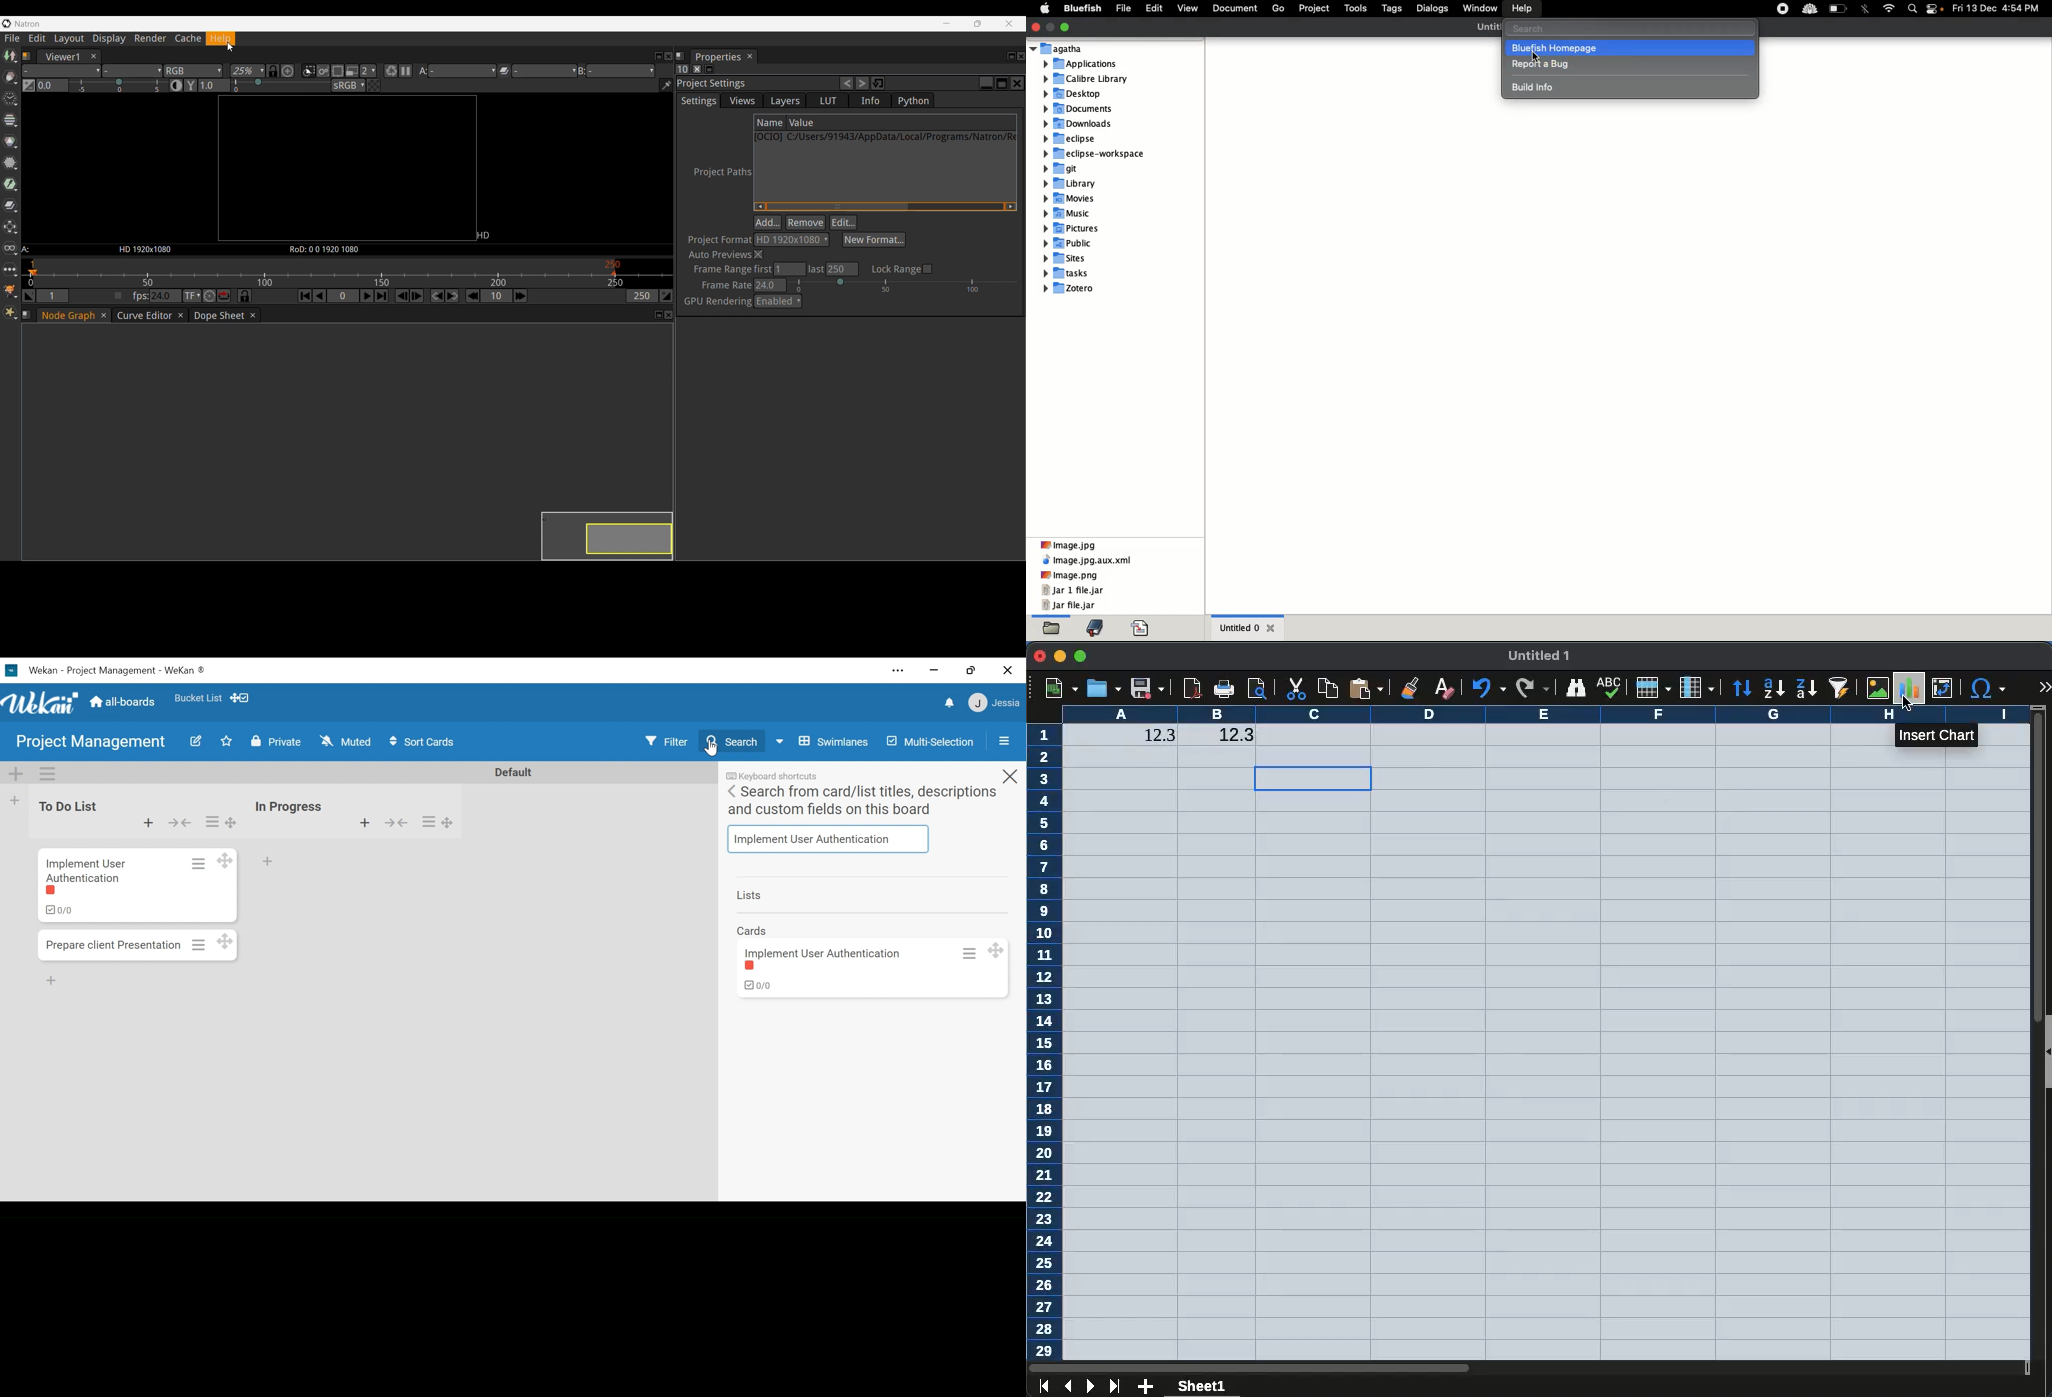 The width and height of the screenshot is (2072, 1400). Describe the element at coordinates (936, 670) in the screenshot. I see `minimize` at that location.